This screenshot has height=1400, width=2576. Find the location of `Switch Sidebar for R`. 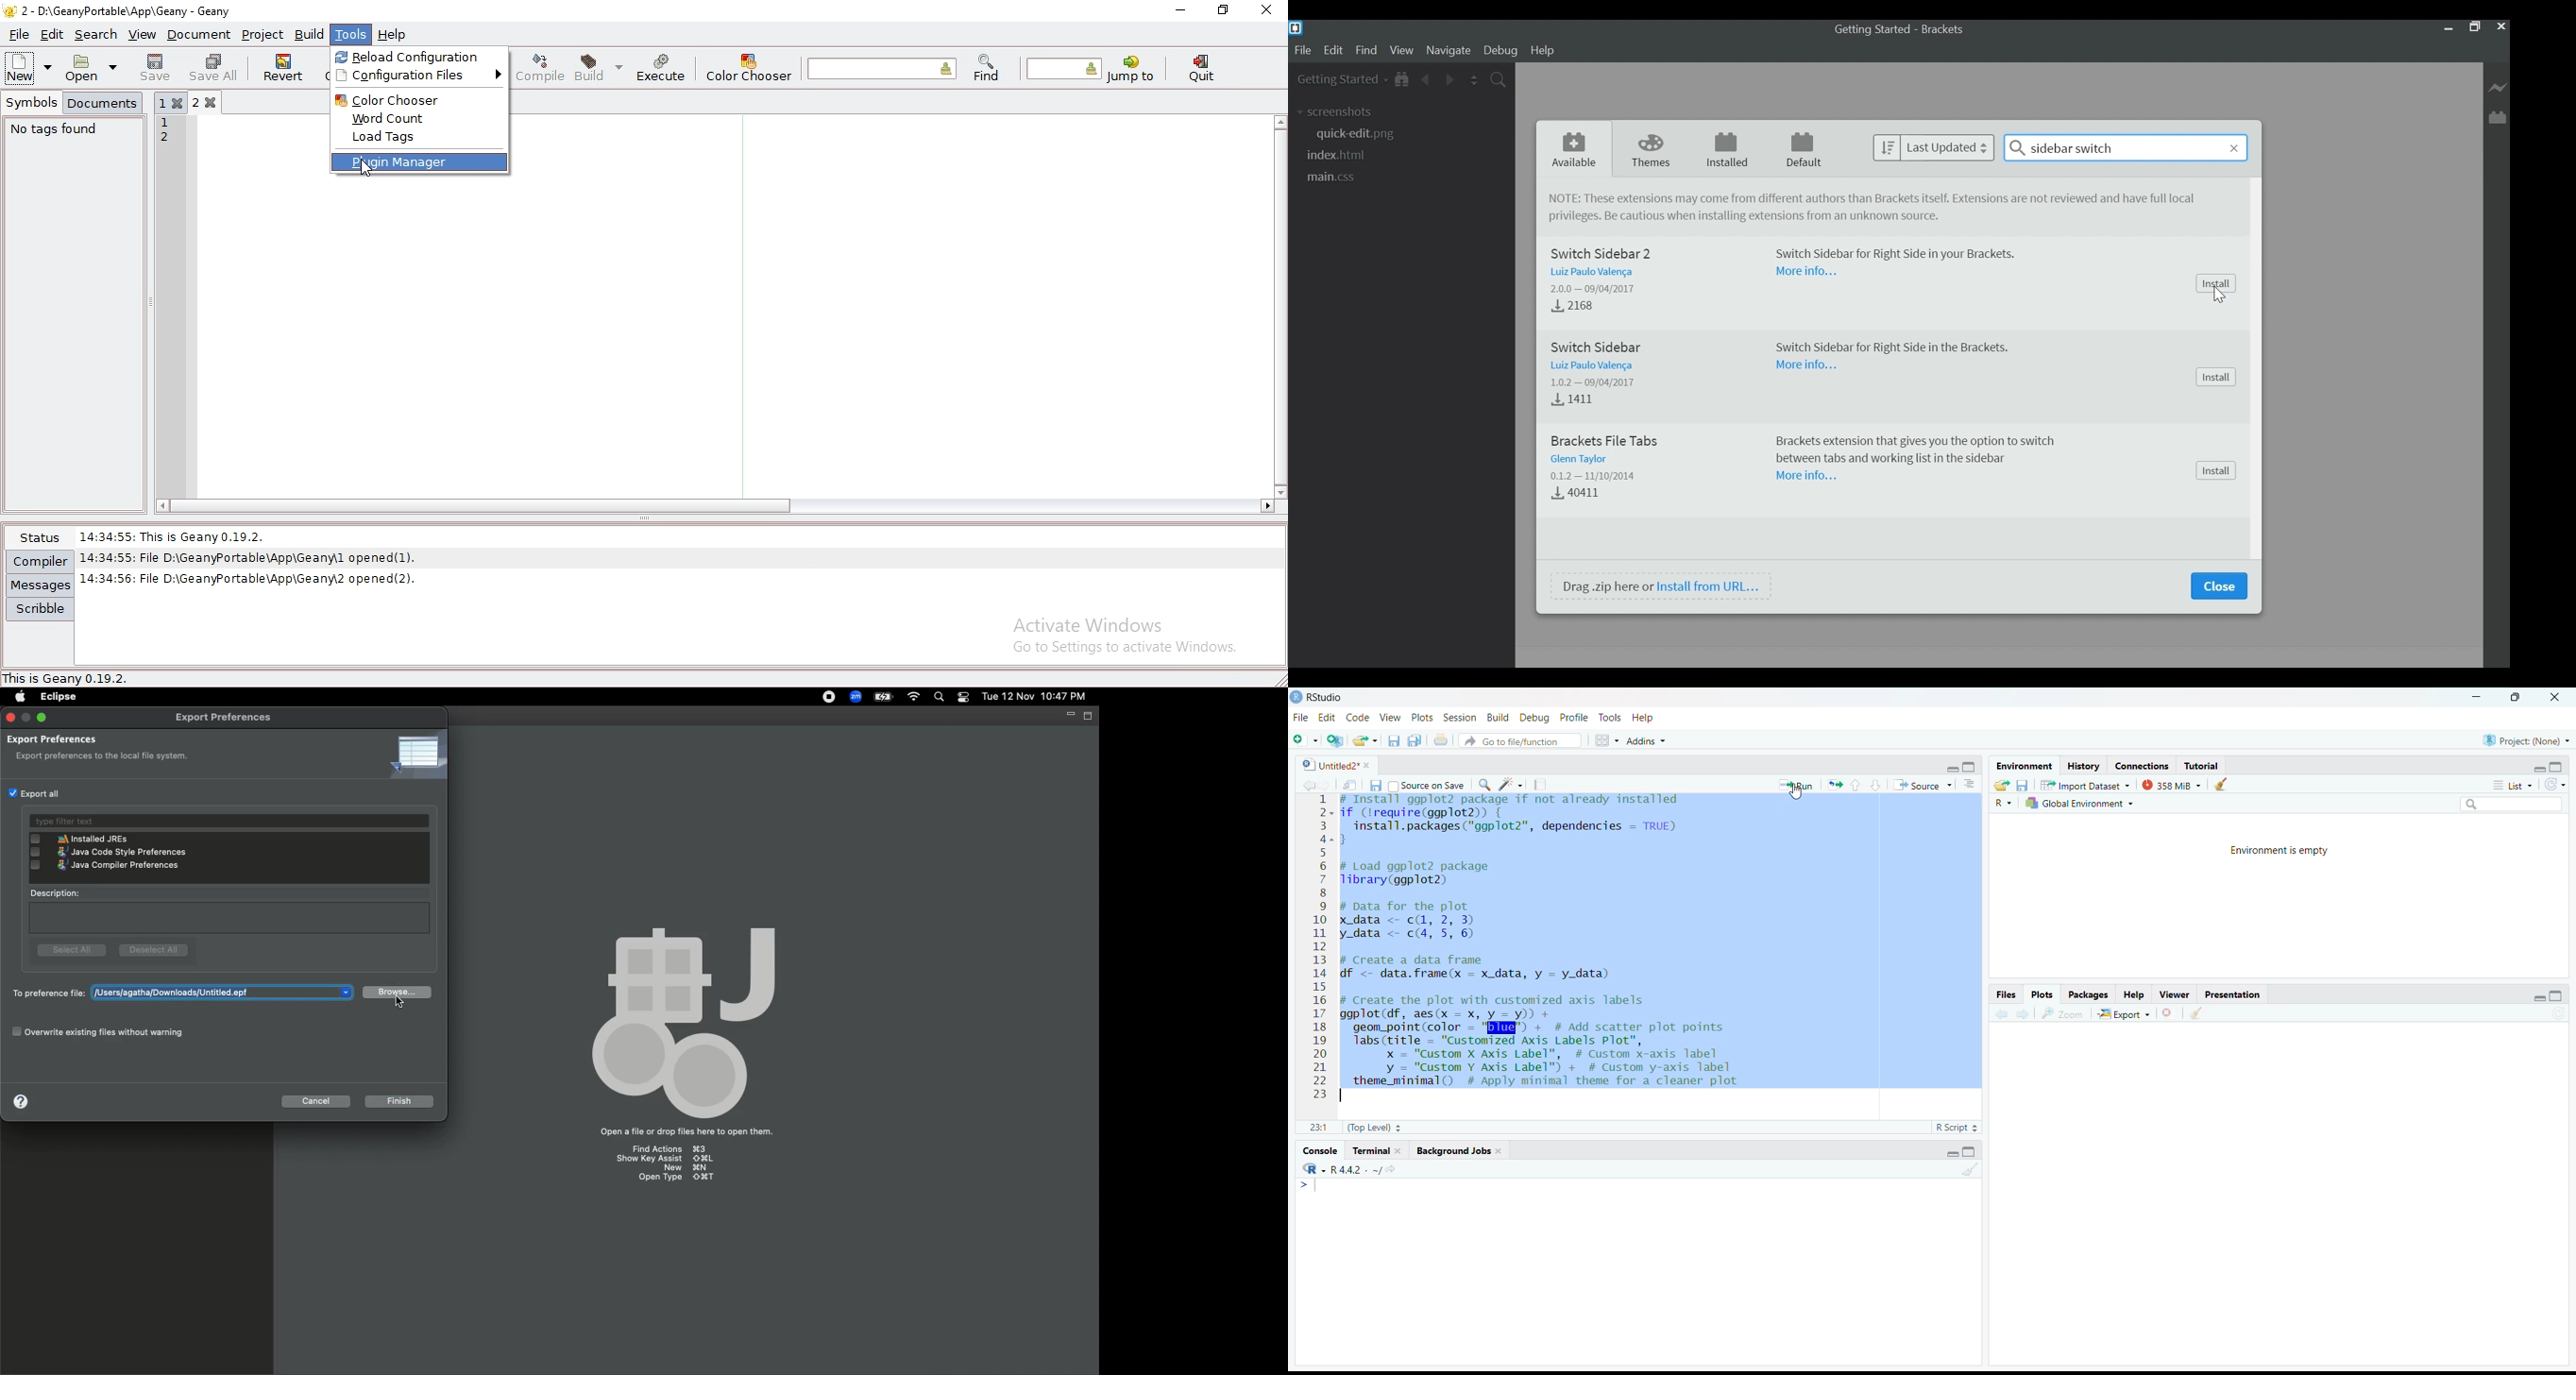

Switch Sidebar for R is located at coordinates (1886, 346).